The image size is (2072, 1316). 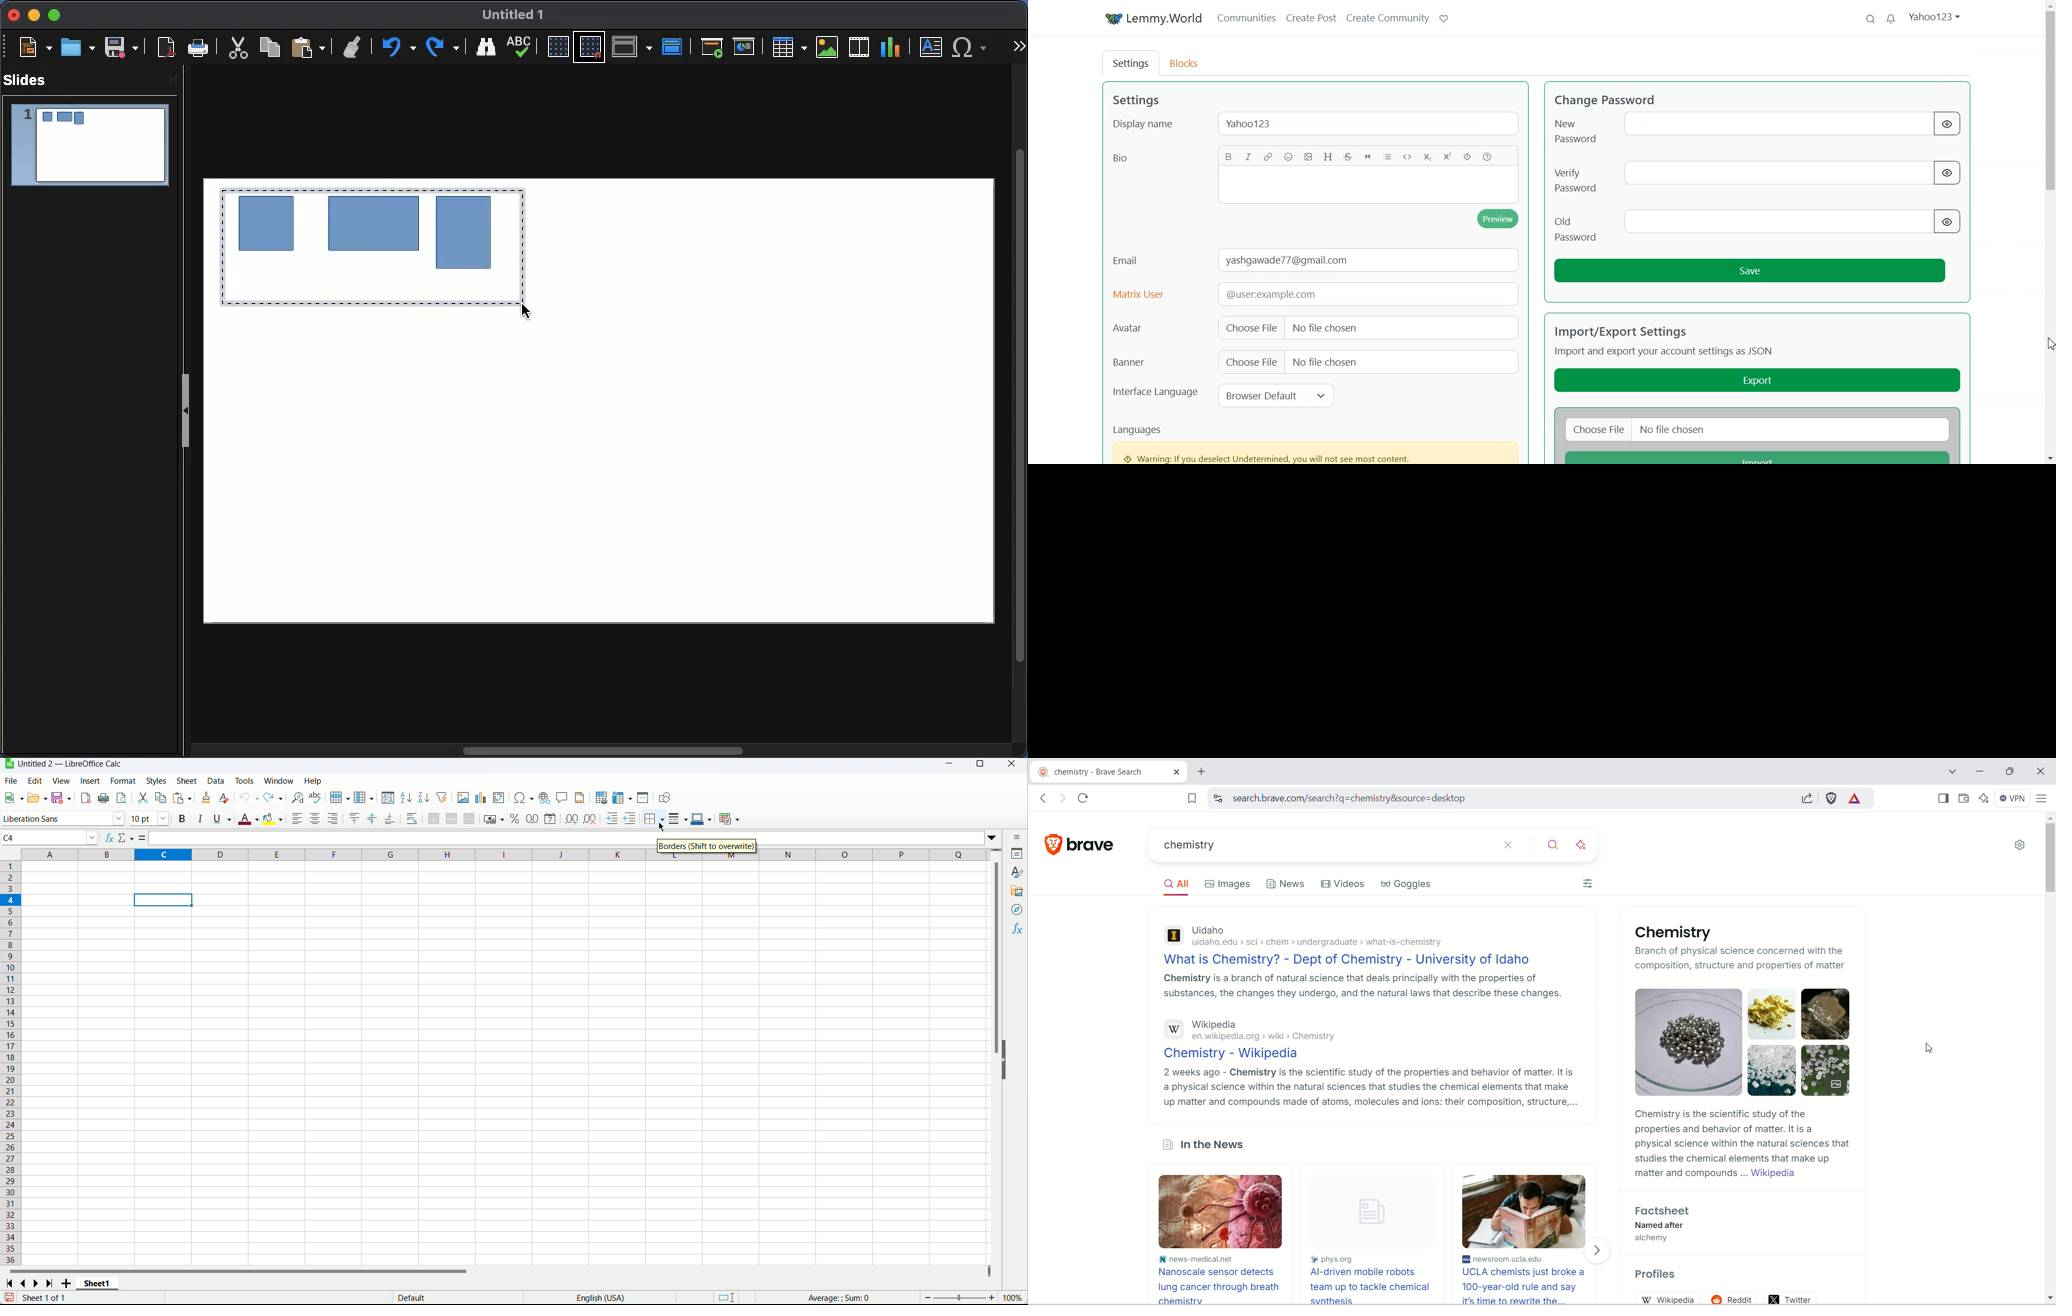 What do you see at coordinates (1524, 1212) in the screenshot?
I see `person reading a book image` at bounding box center [1524, 1212].